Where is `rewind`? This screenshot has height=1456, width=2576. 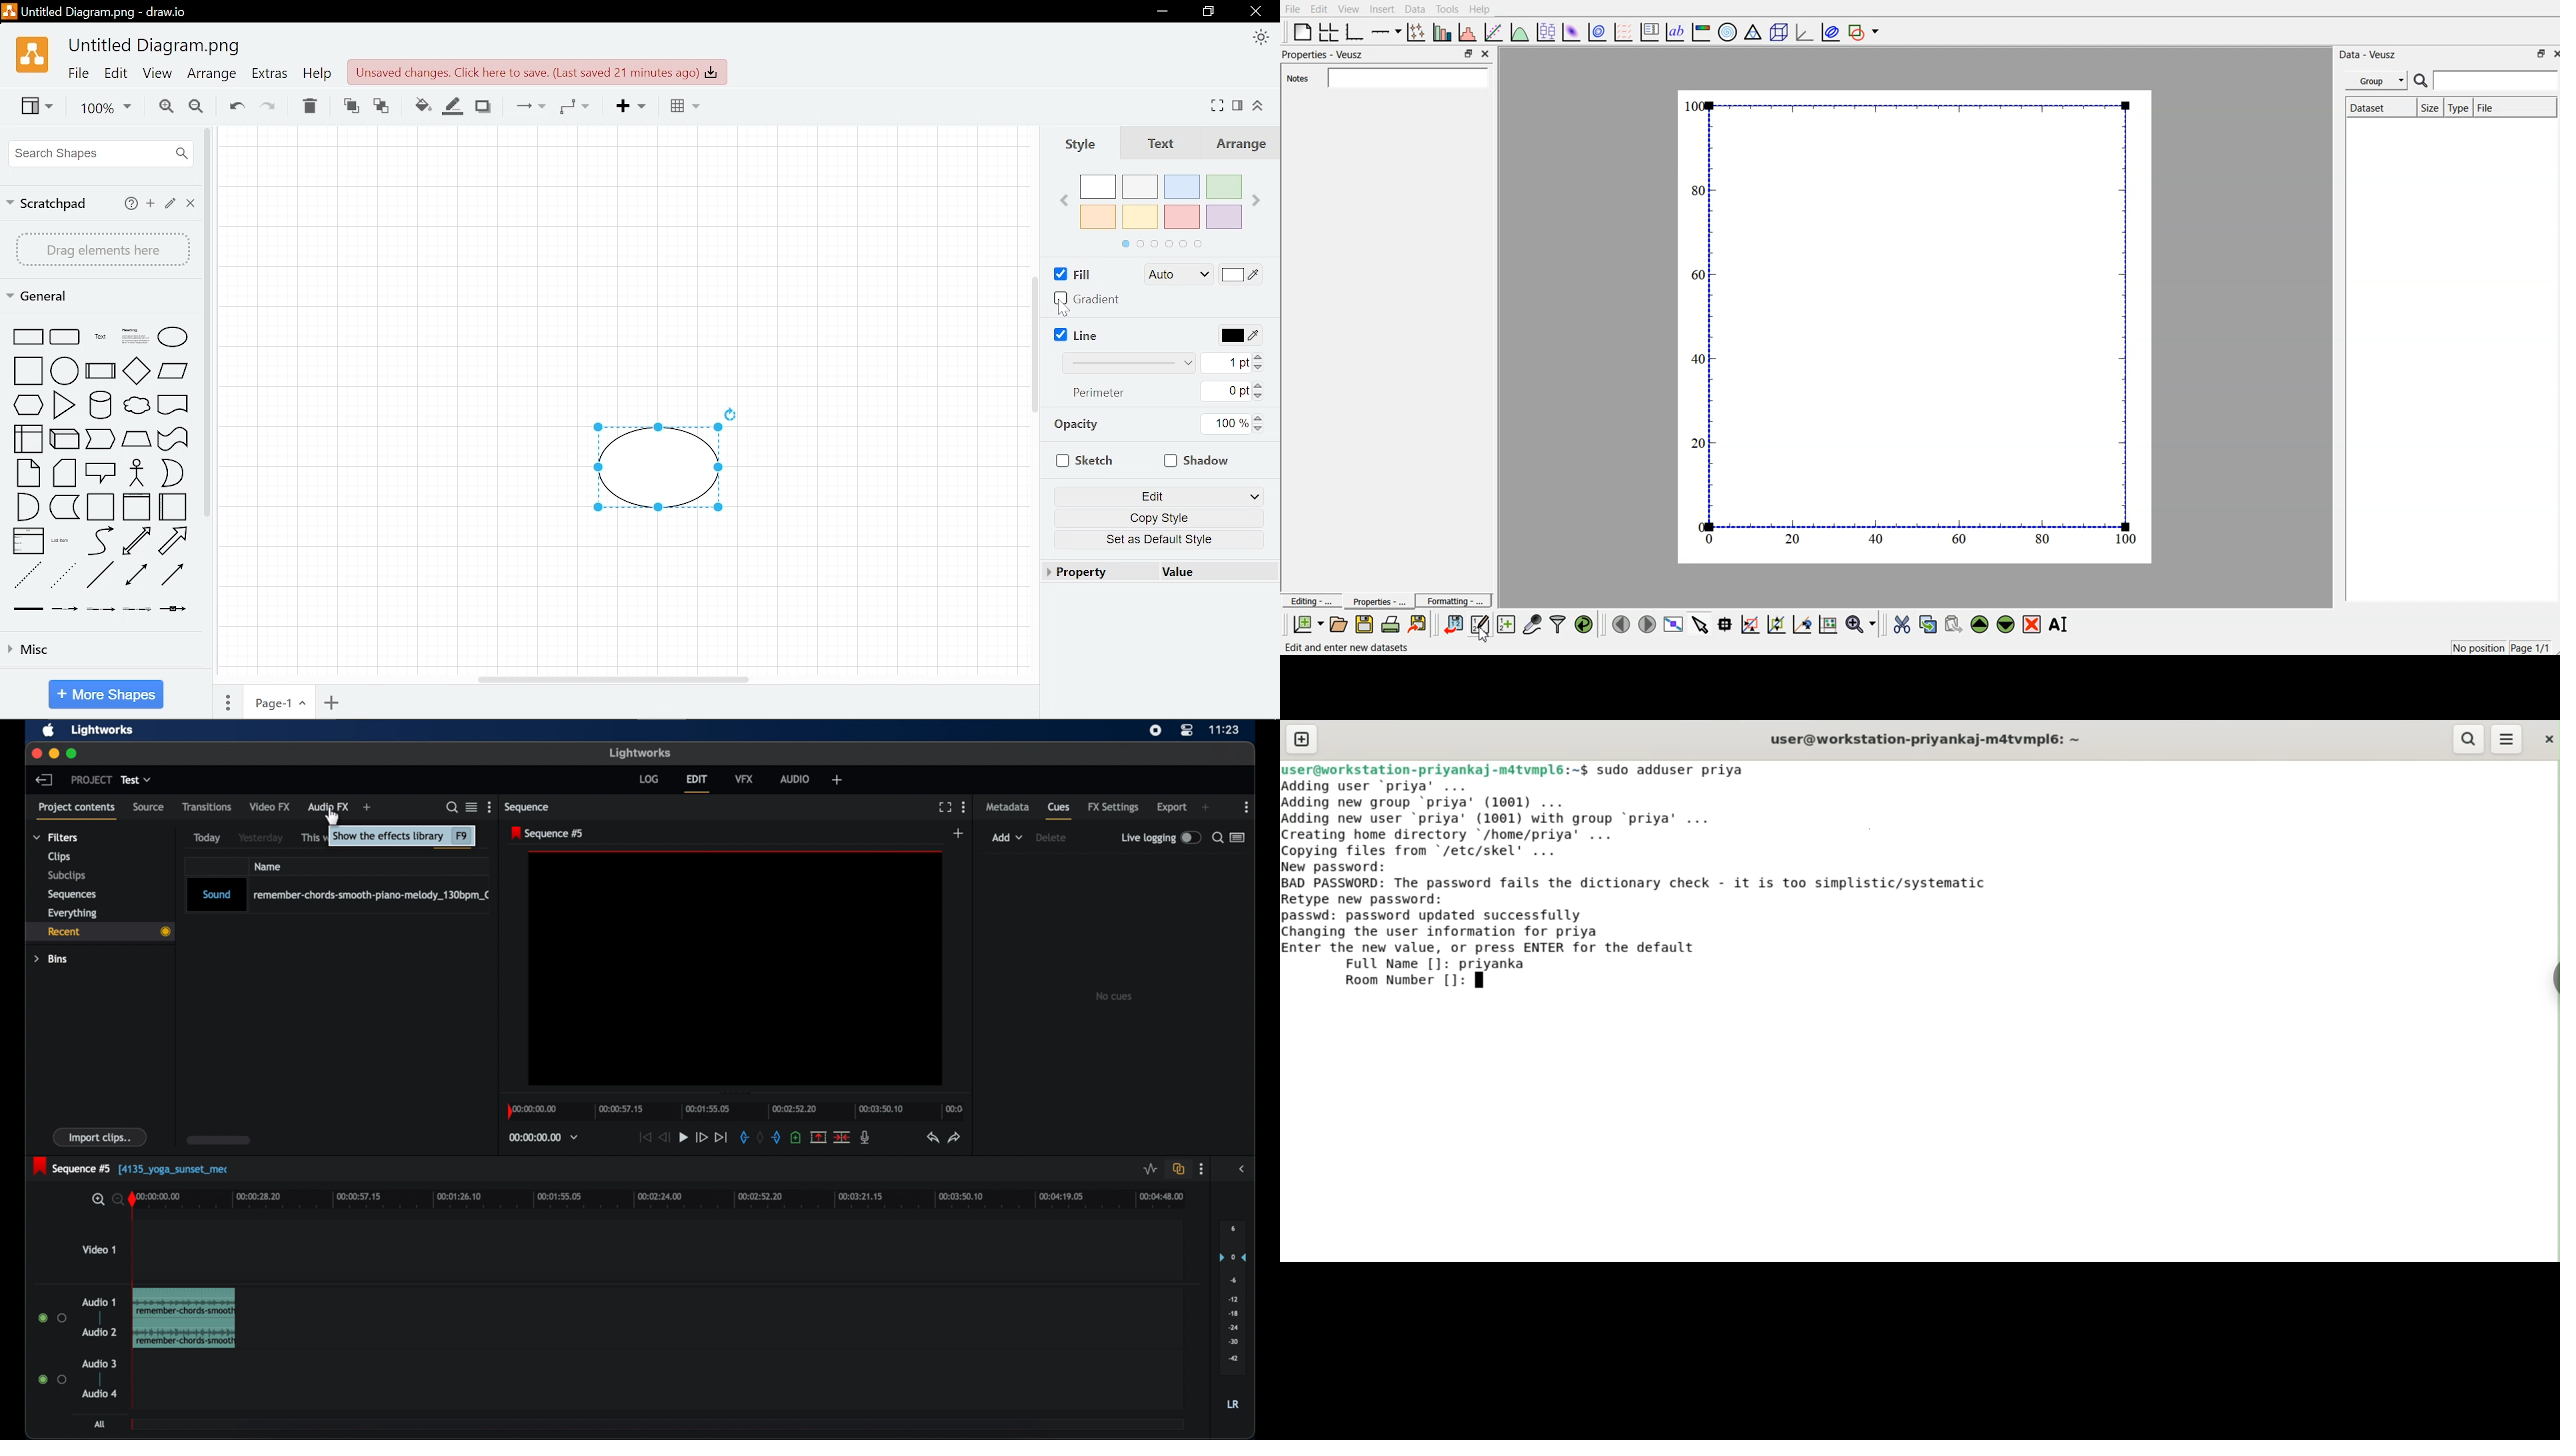 rewind is located at coordinates (663, 1138).